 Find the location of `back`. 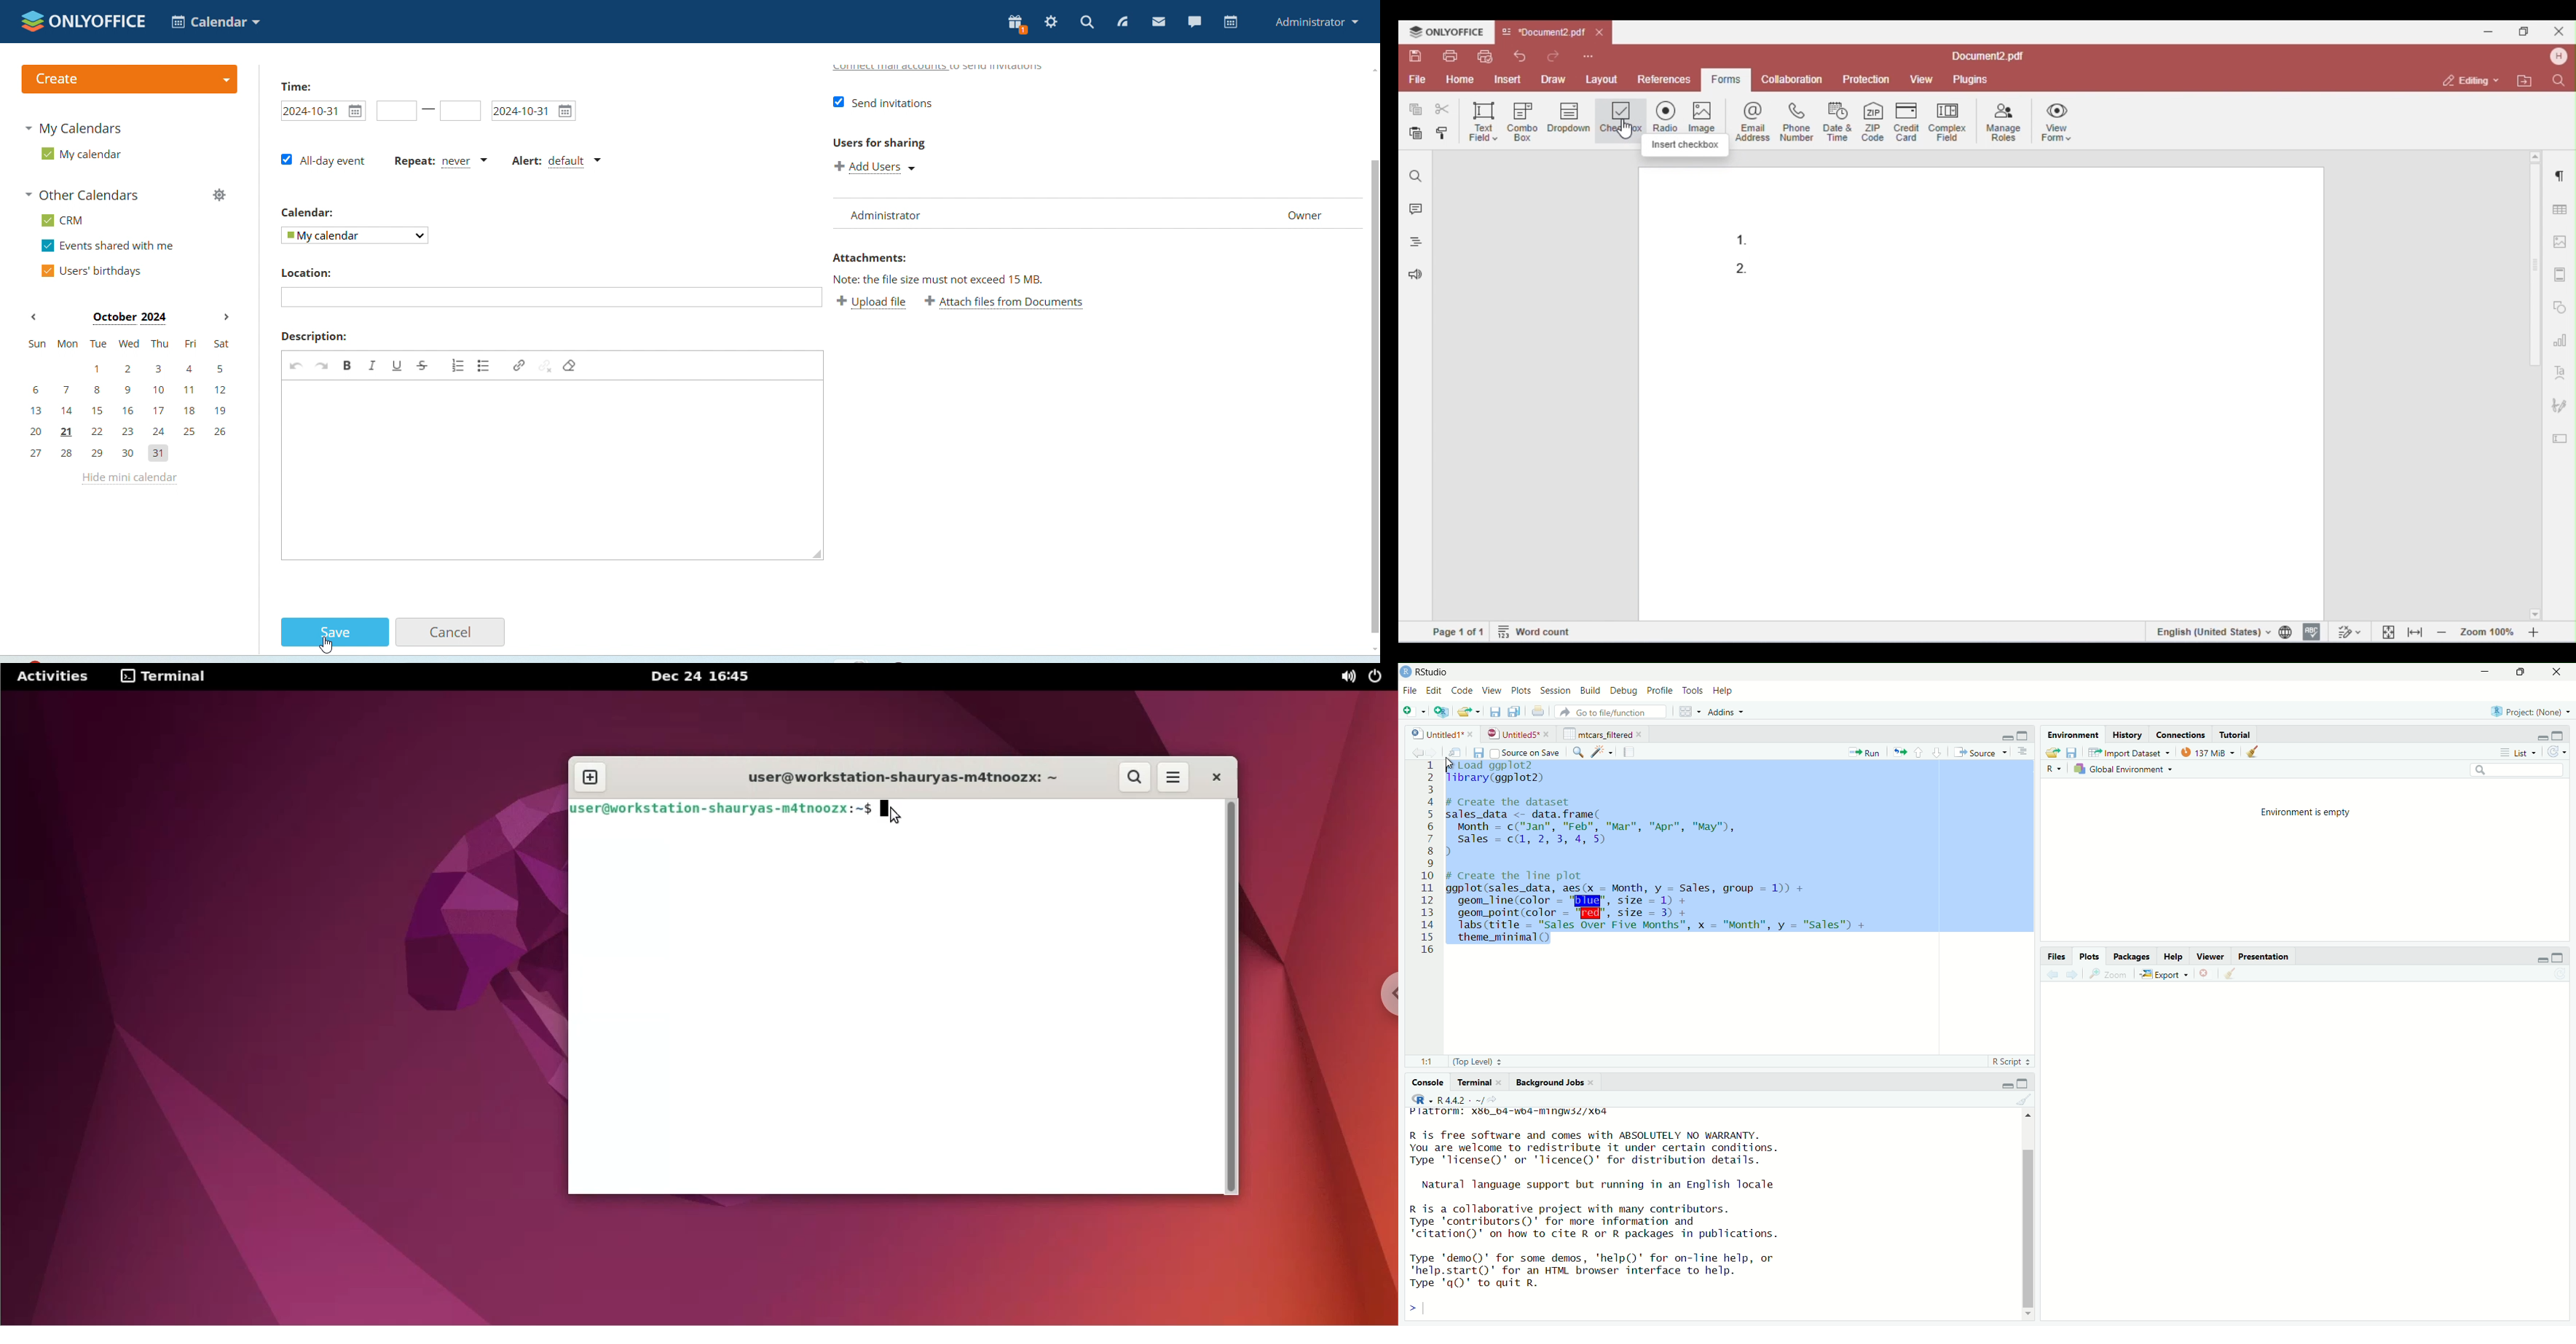

back is located at coordinates (2054, 975).